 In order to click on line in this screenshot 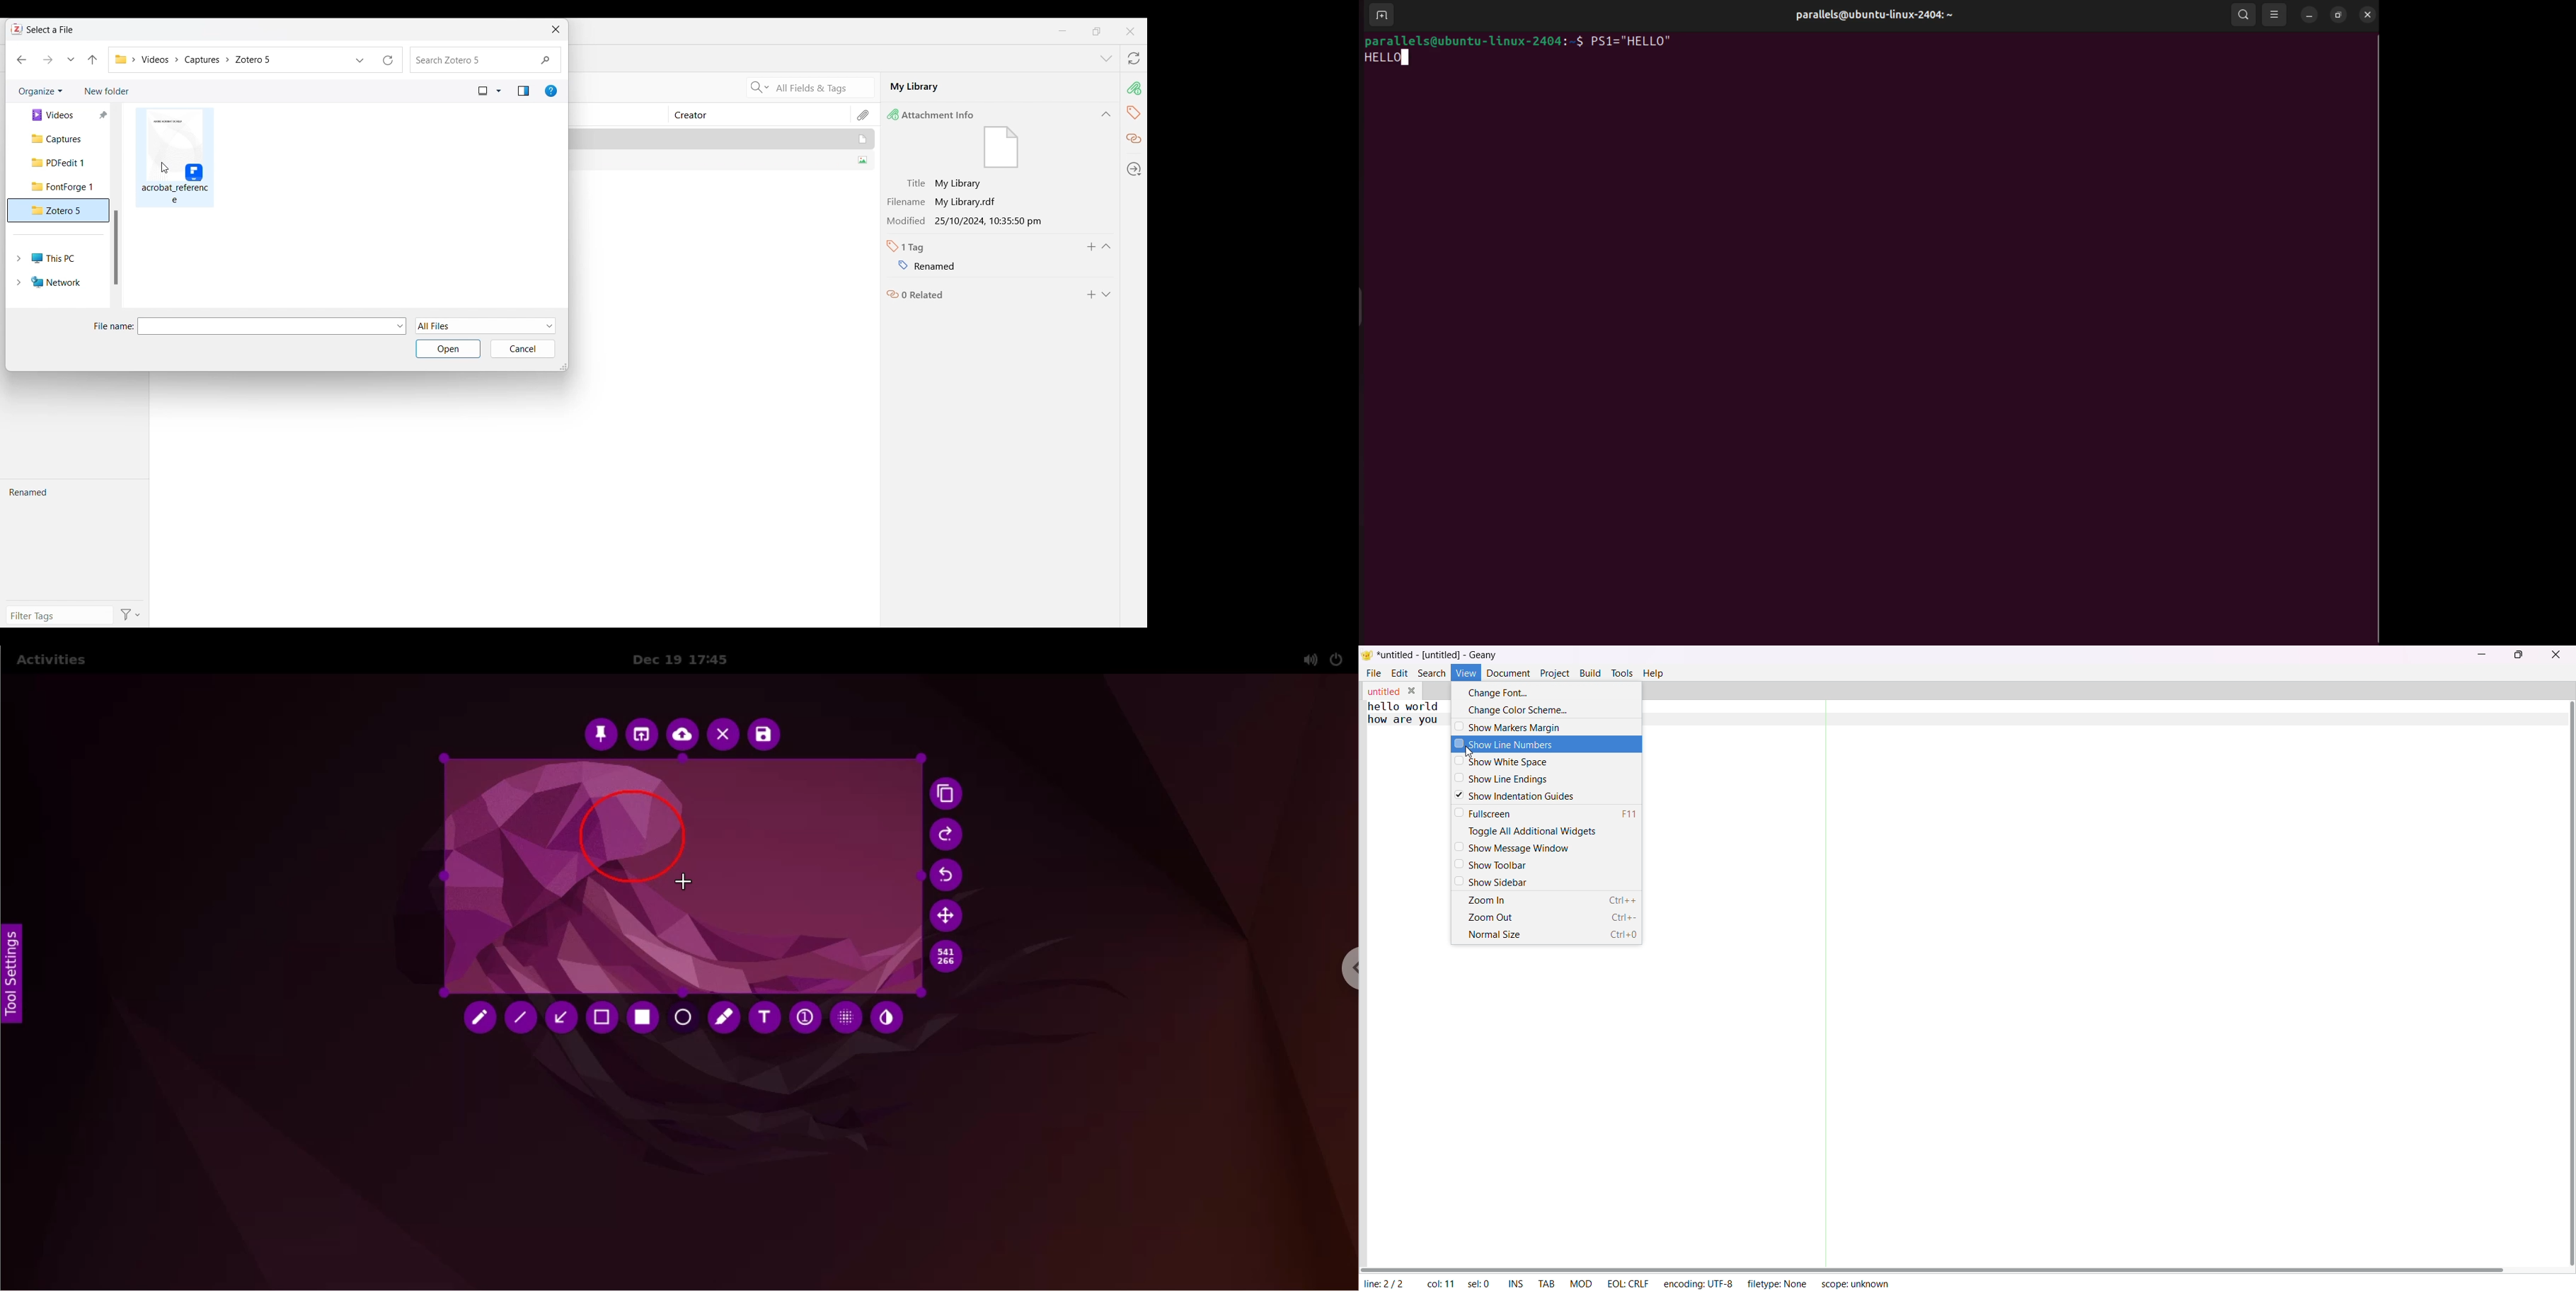, I will do `click(1383, 1281)`.